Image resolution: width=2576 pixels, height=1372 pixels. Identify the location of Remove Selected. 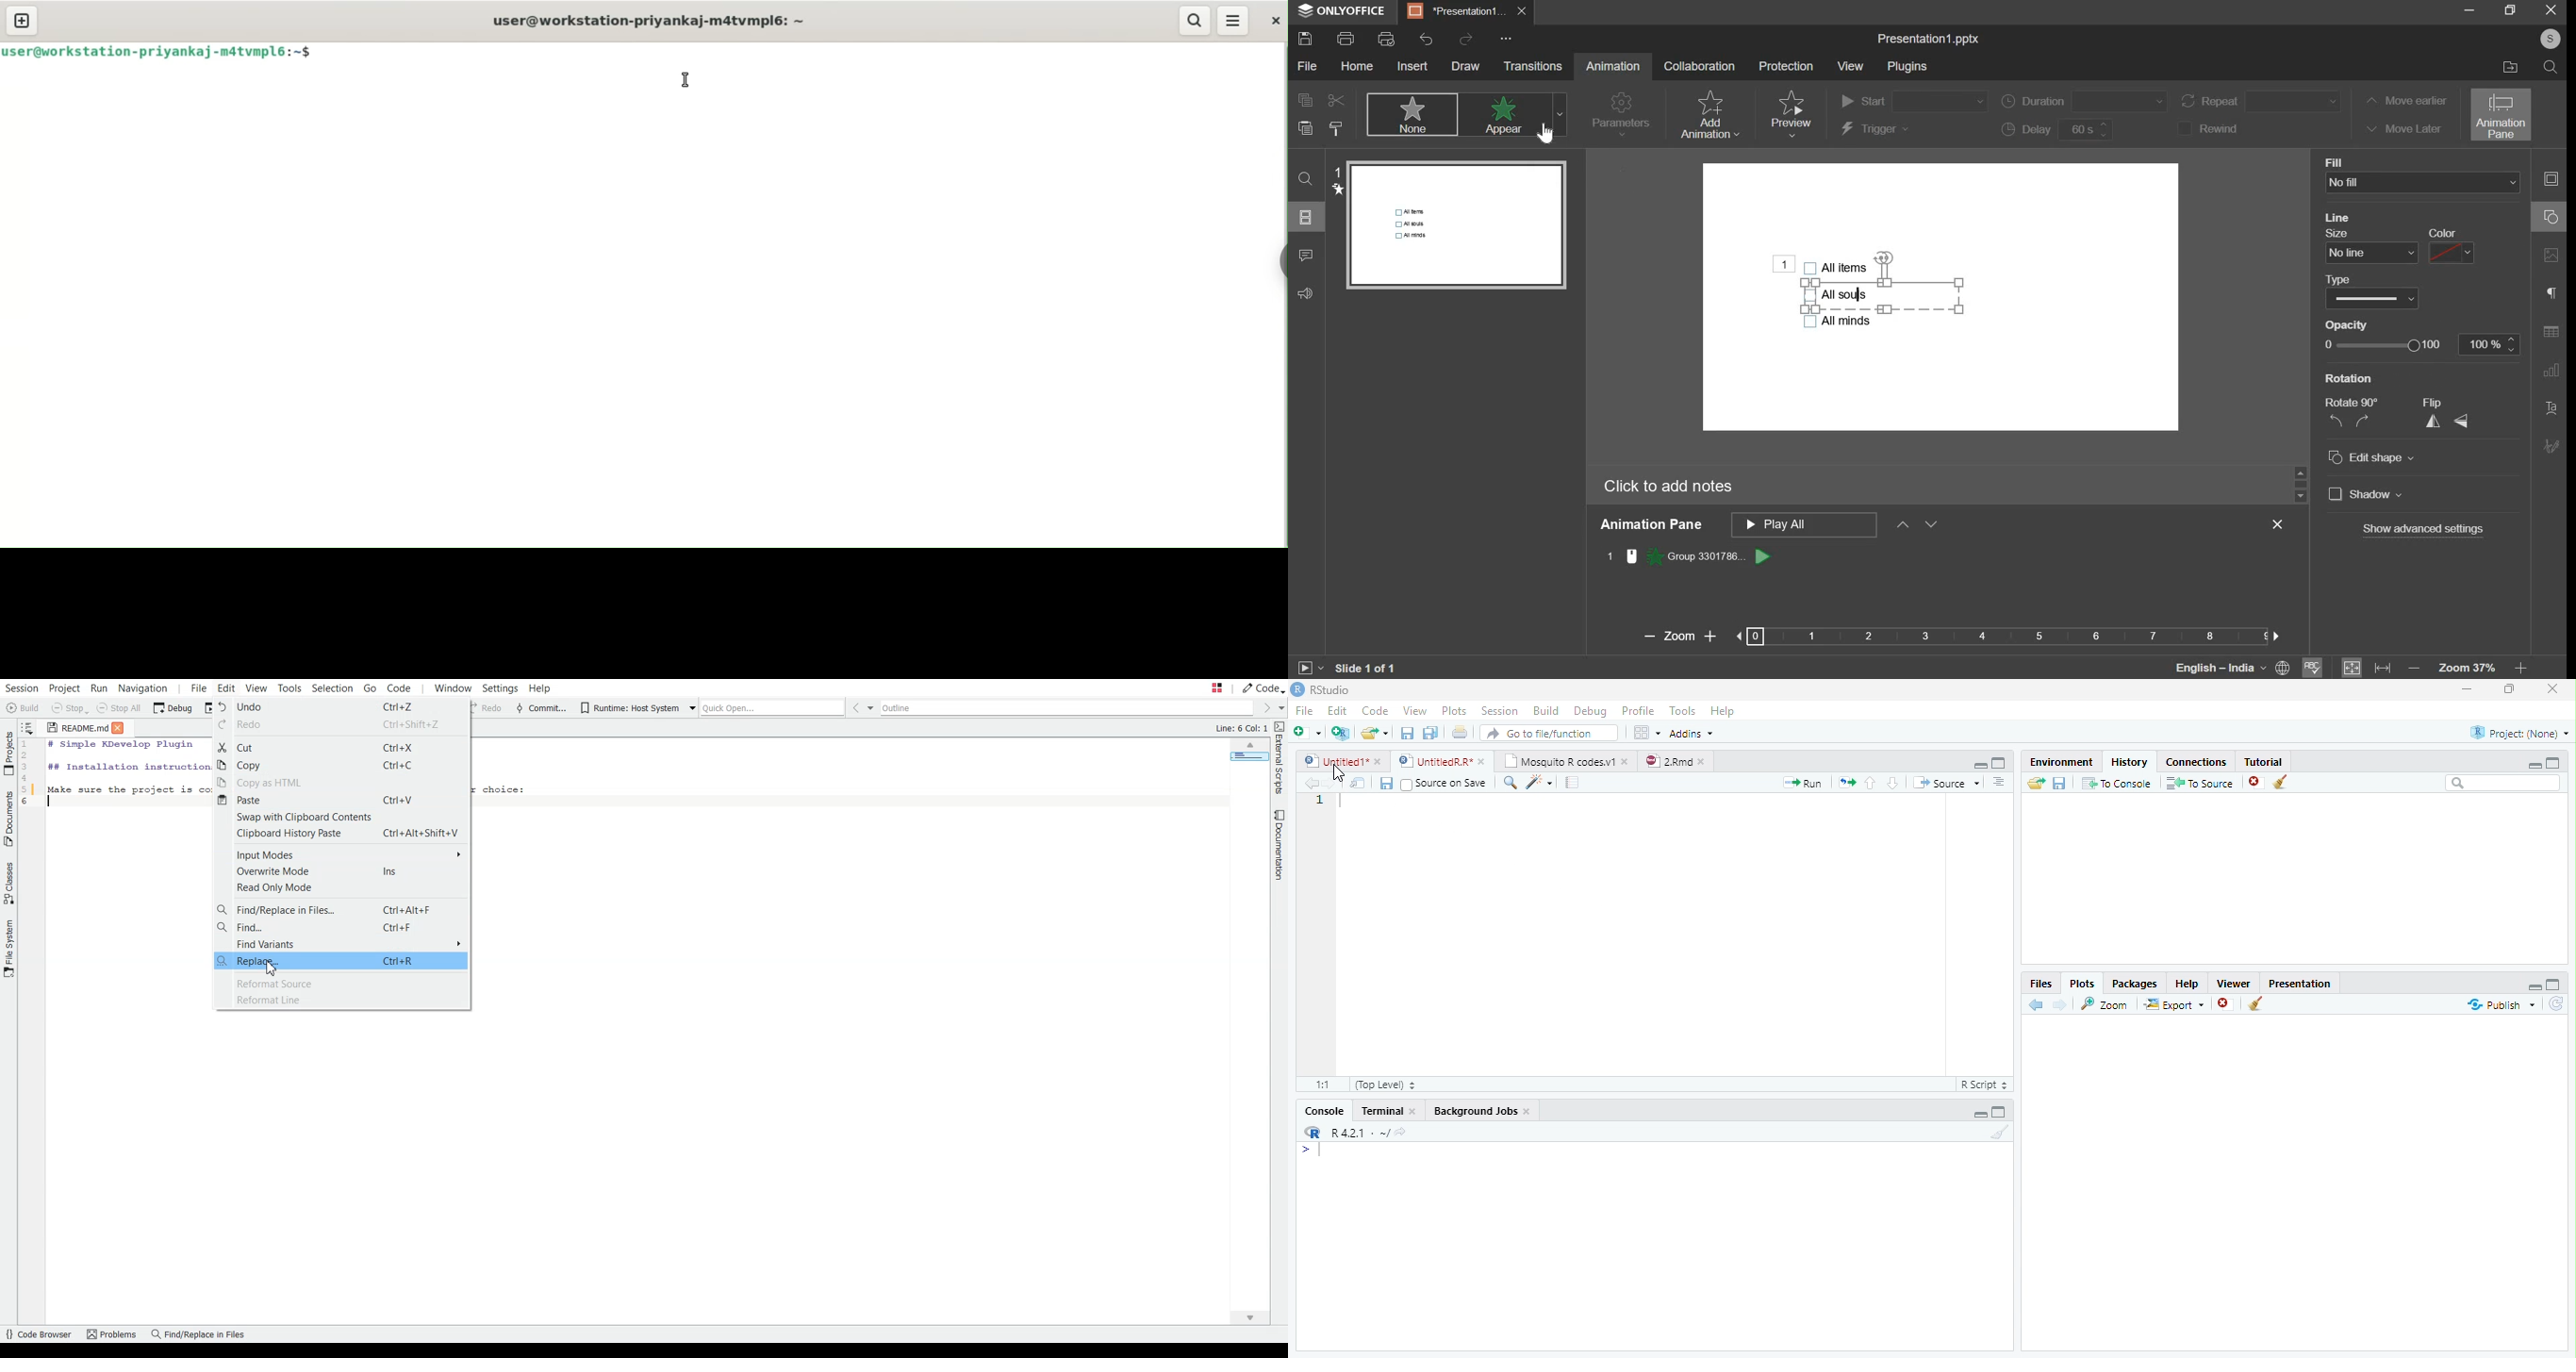
(2226, 1005).